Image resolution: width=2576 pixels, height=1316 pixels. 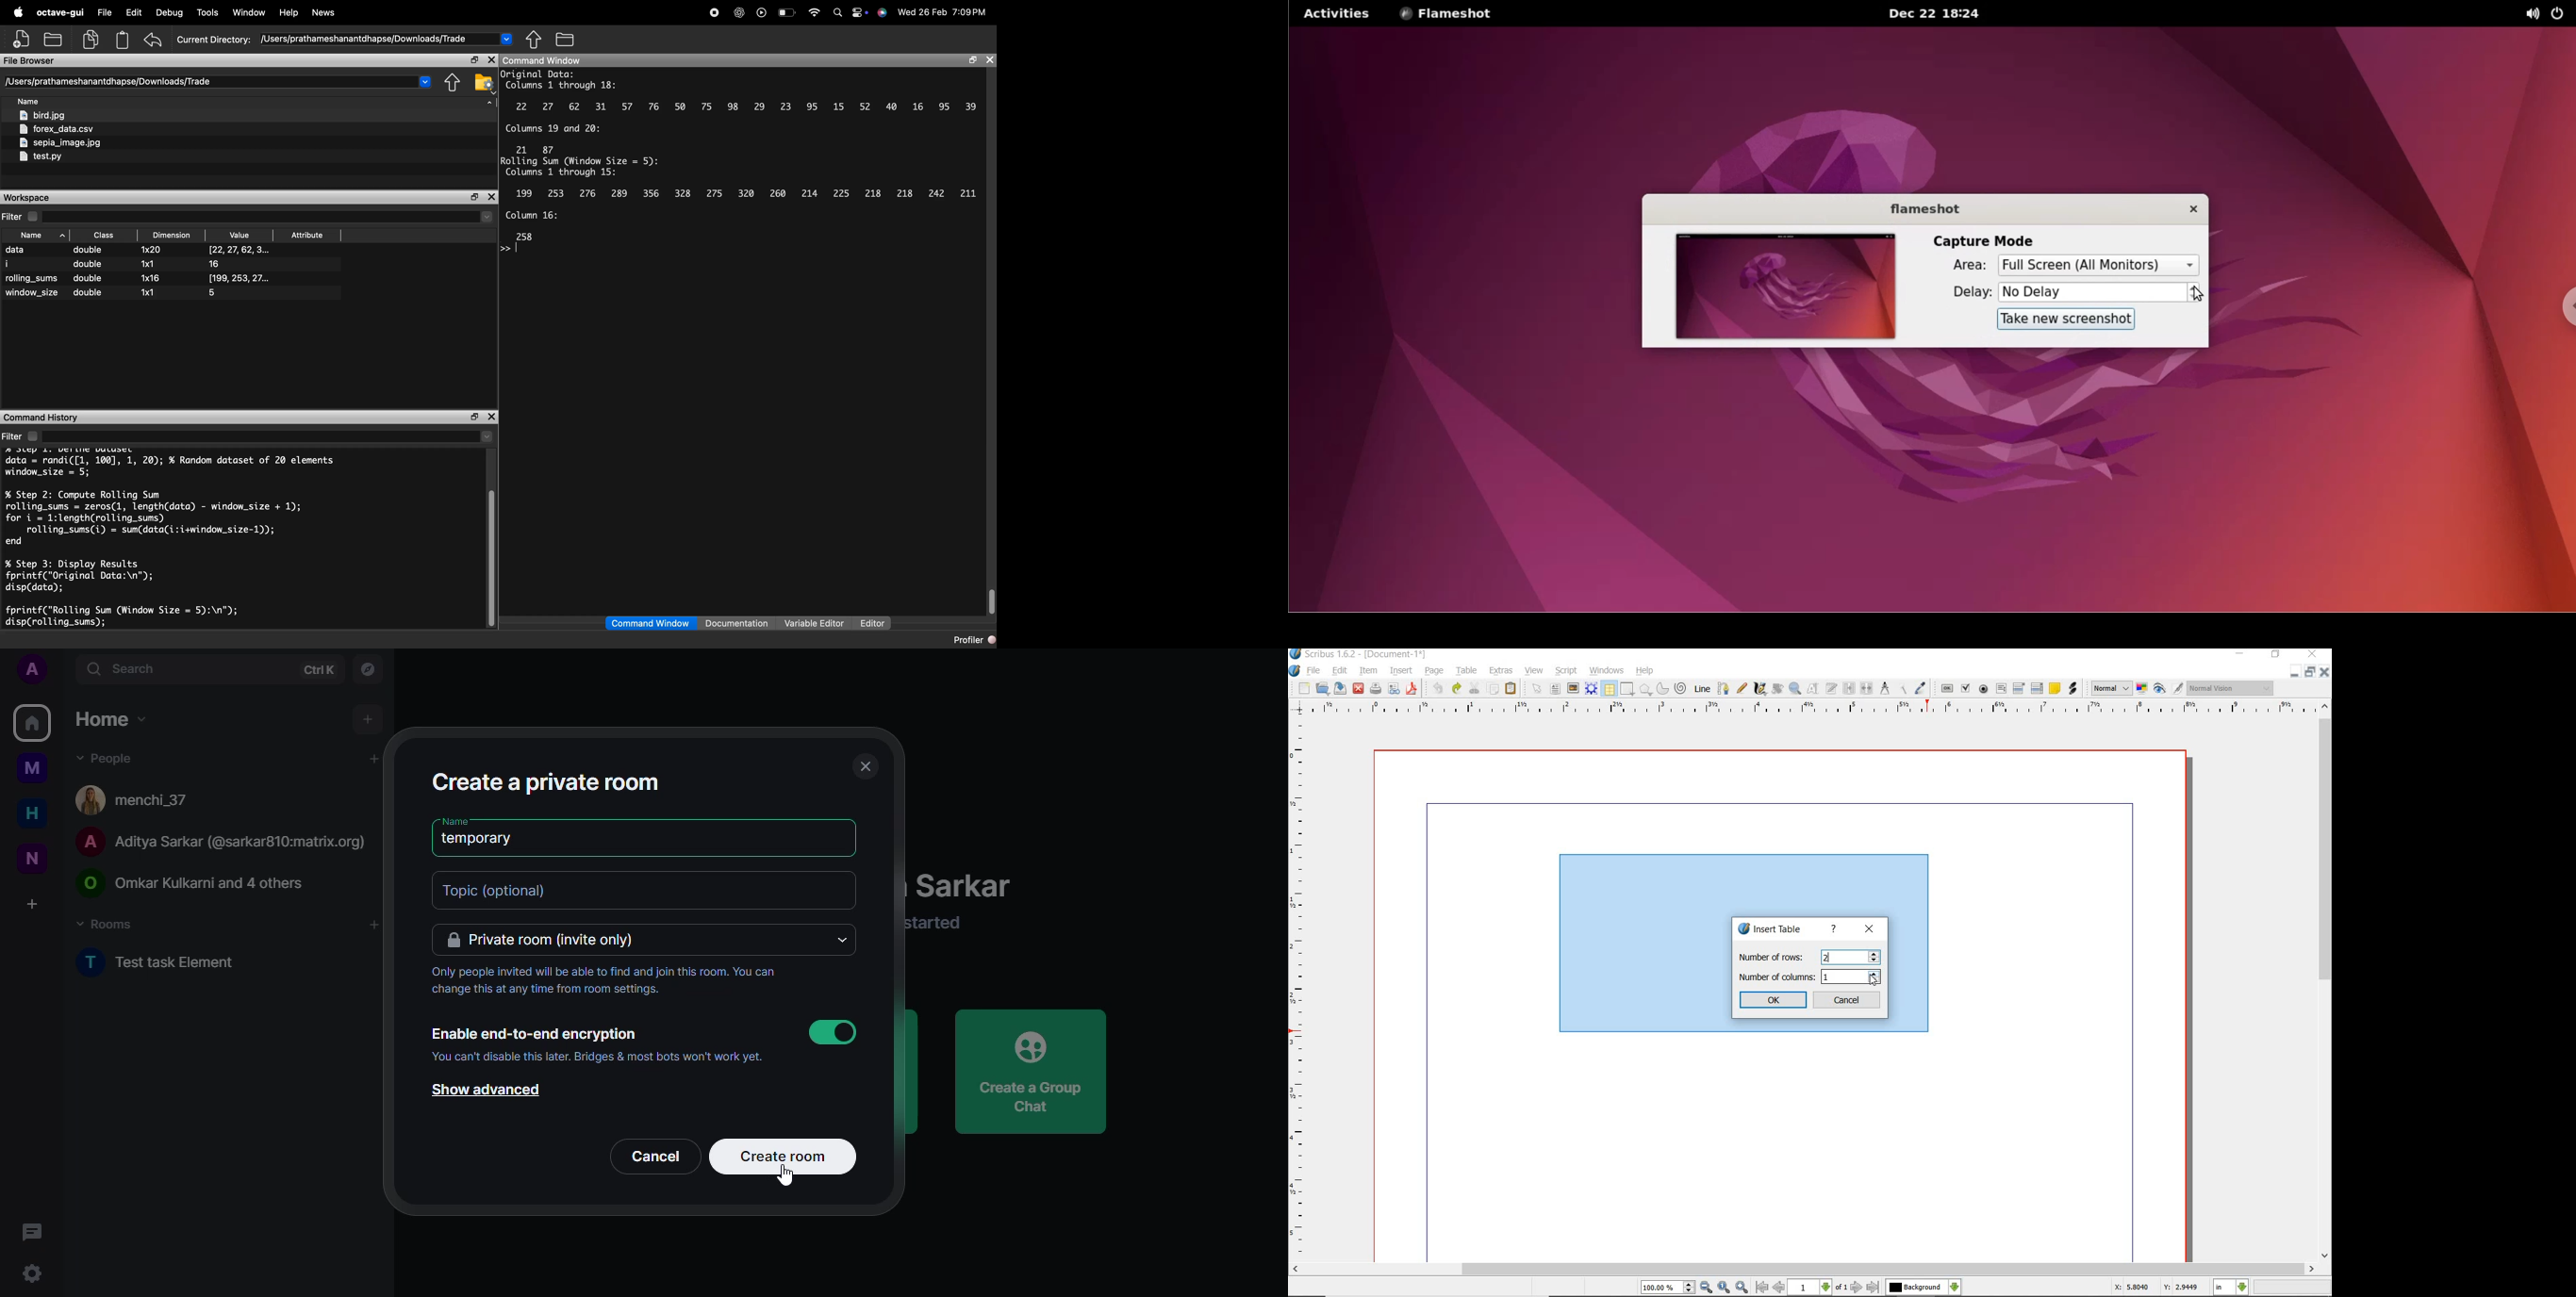 What do you see at coordinates (1437, 688) in the screenshot?
I see `undo` at bounding box center [1437, 688].